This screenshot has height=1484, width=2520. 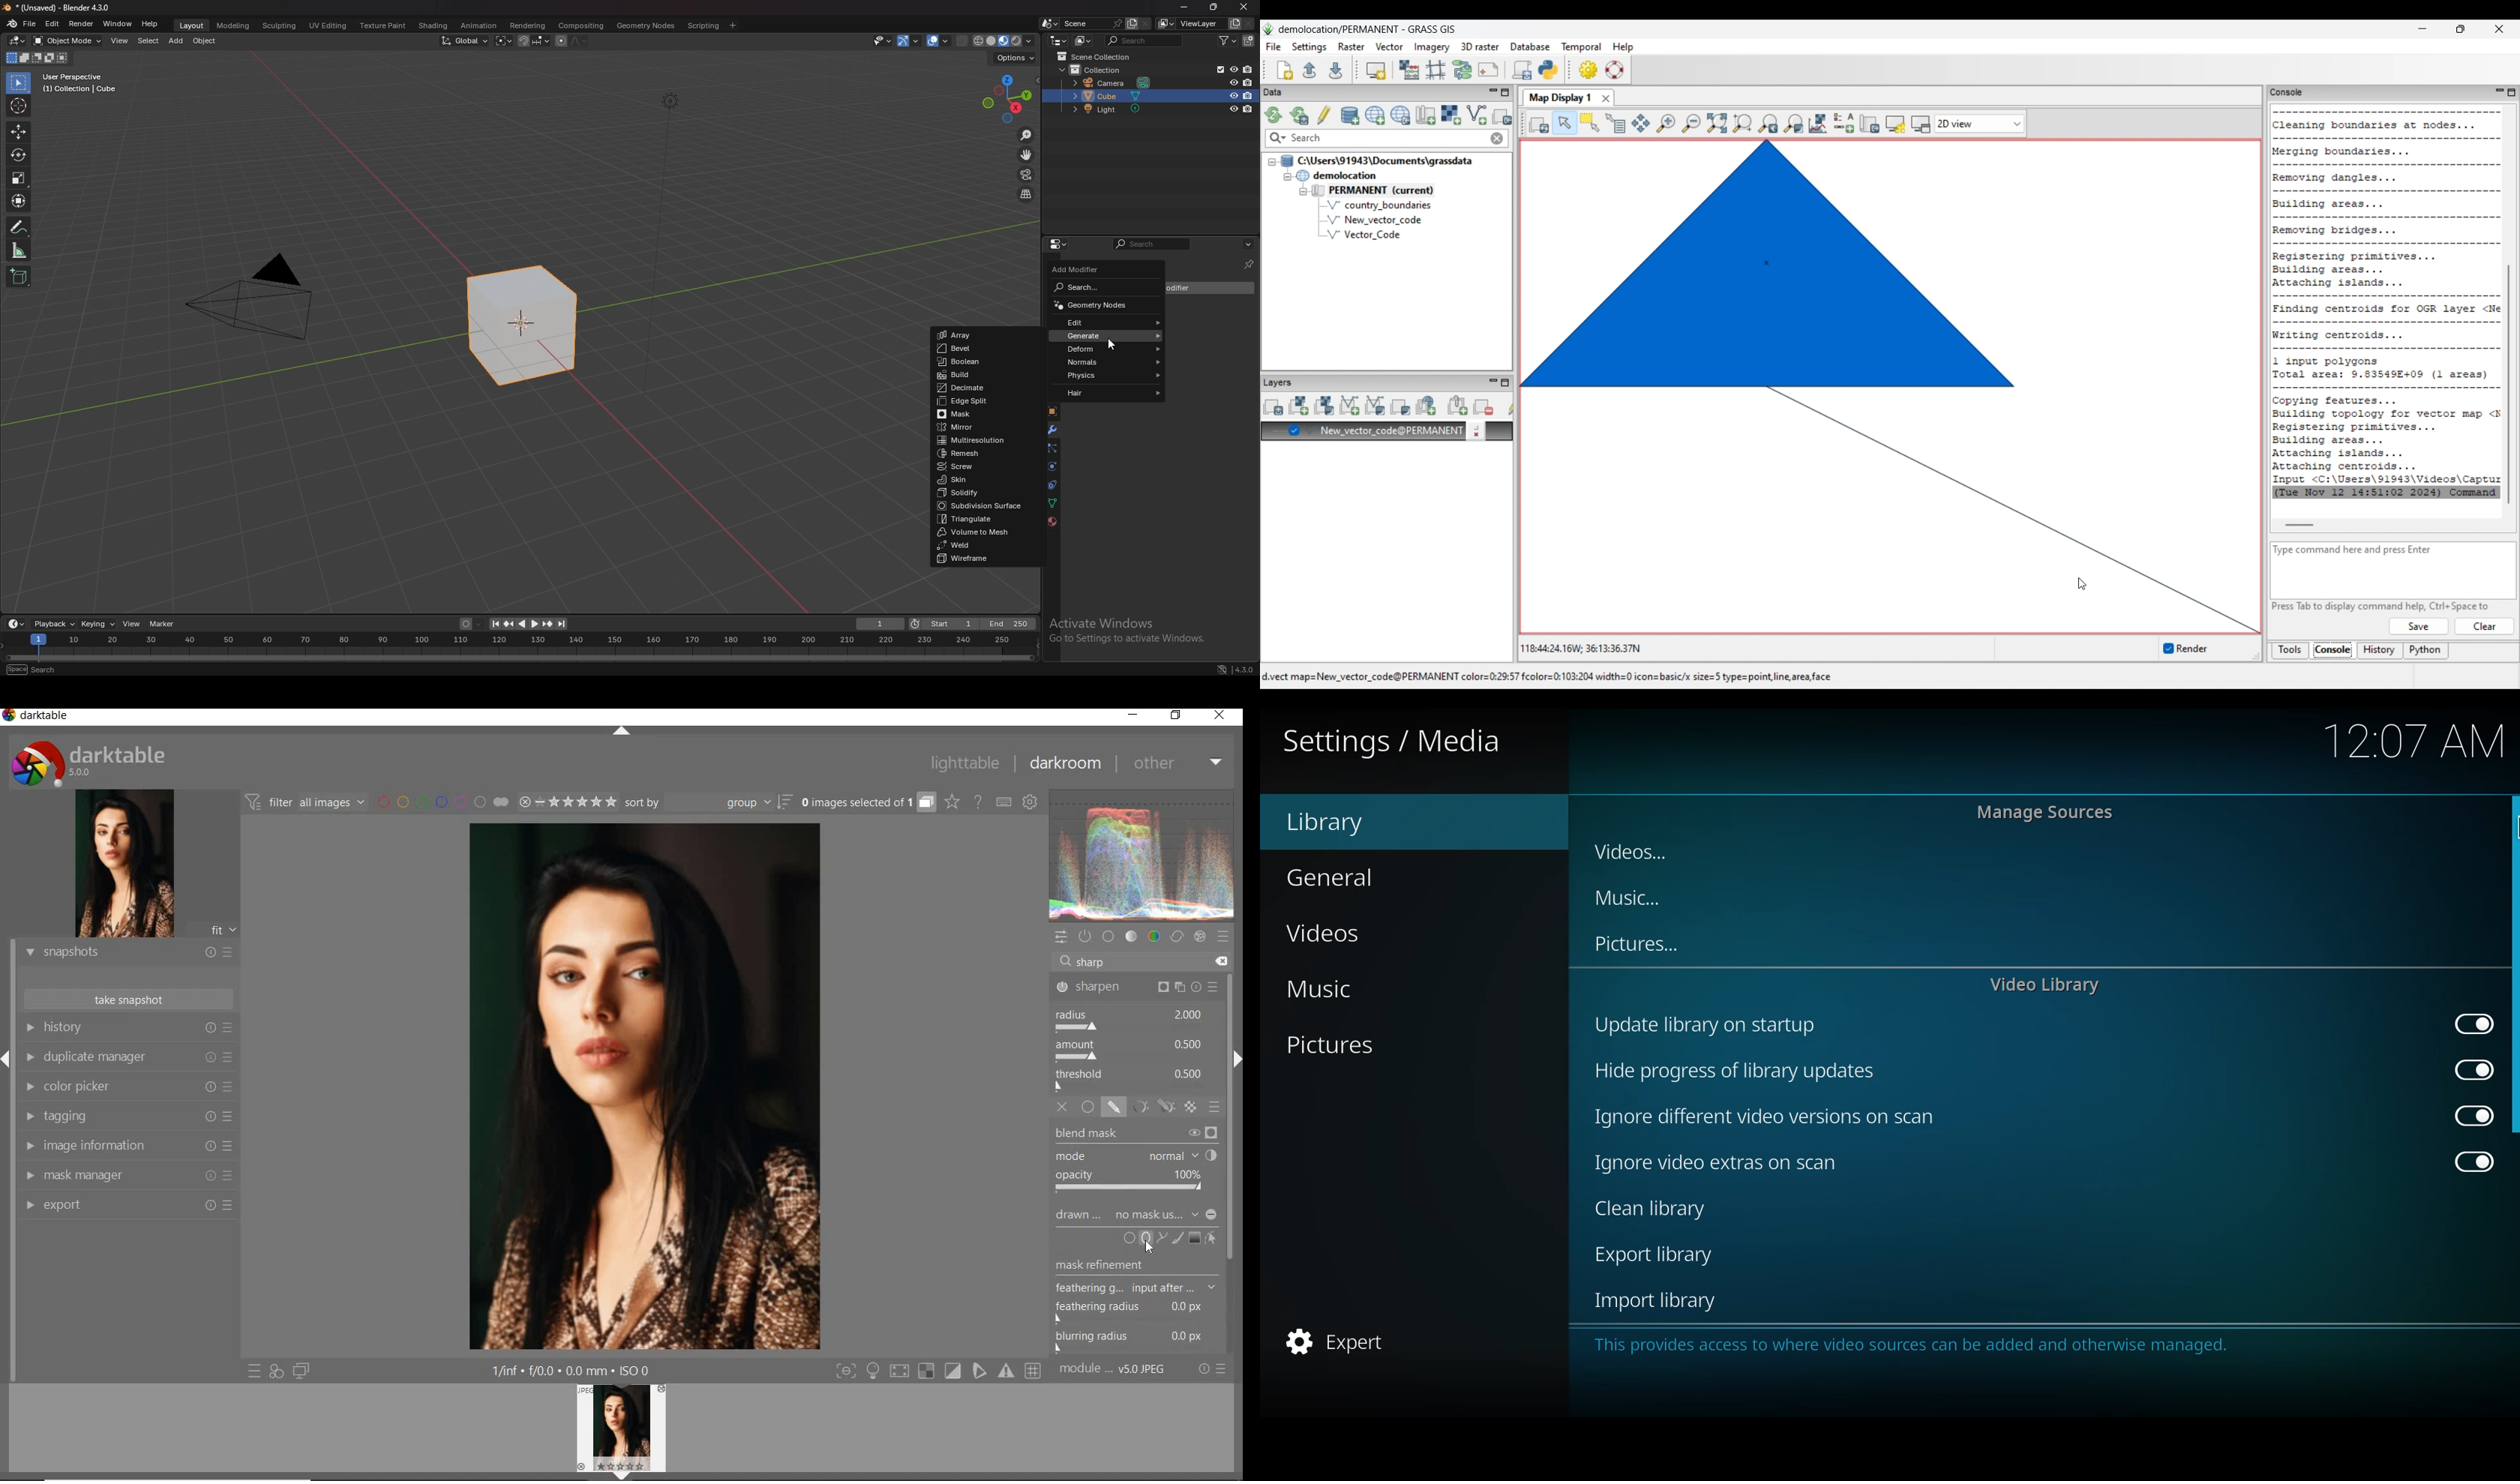 What do you see at coordinates (37, 58) in the screenshot?
I see `modes` at bounding box center [37, 58].